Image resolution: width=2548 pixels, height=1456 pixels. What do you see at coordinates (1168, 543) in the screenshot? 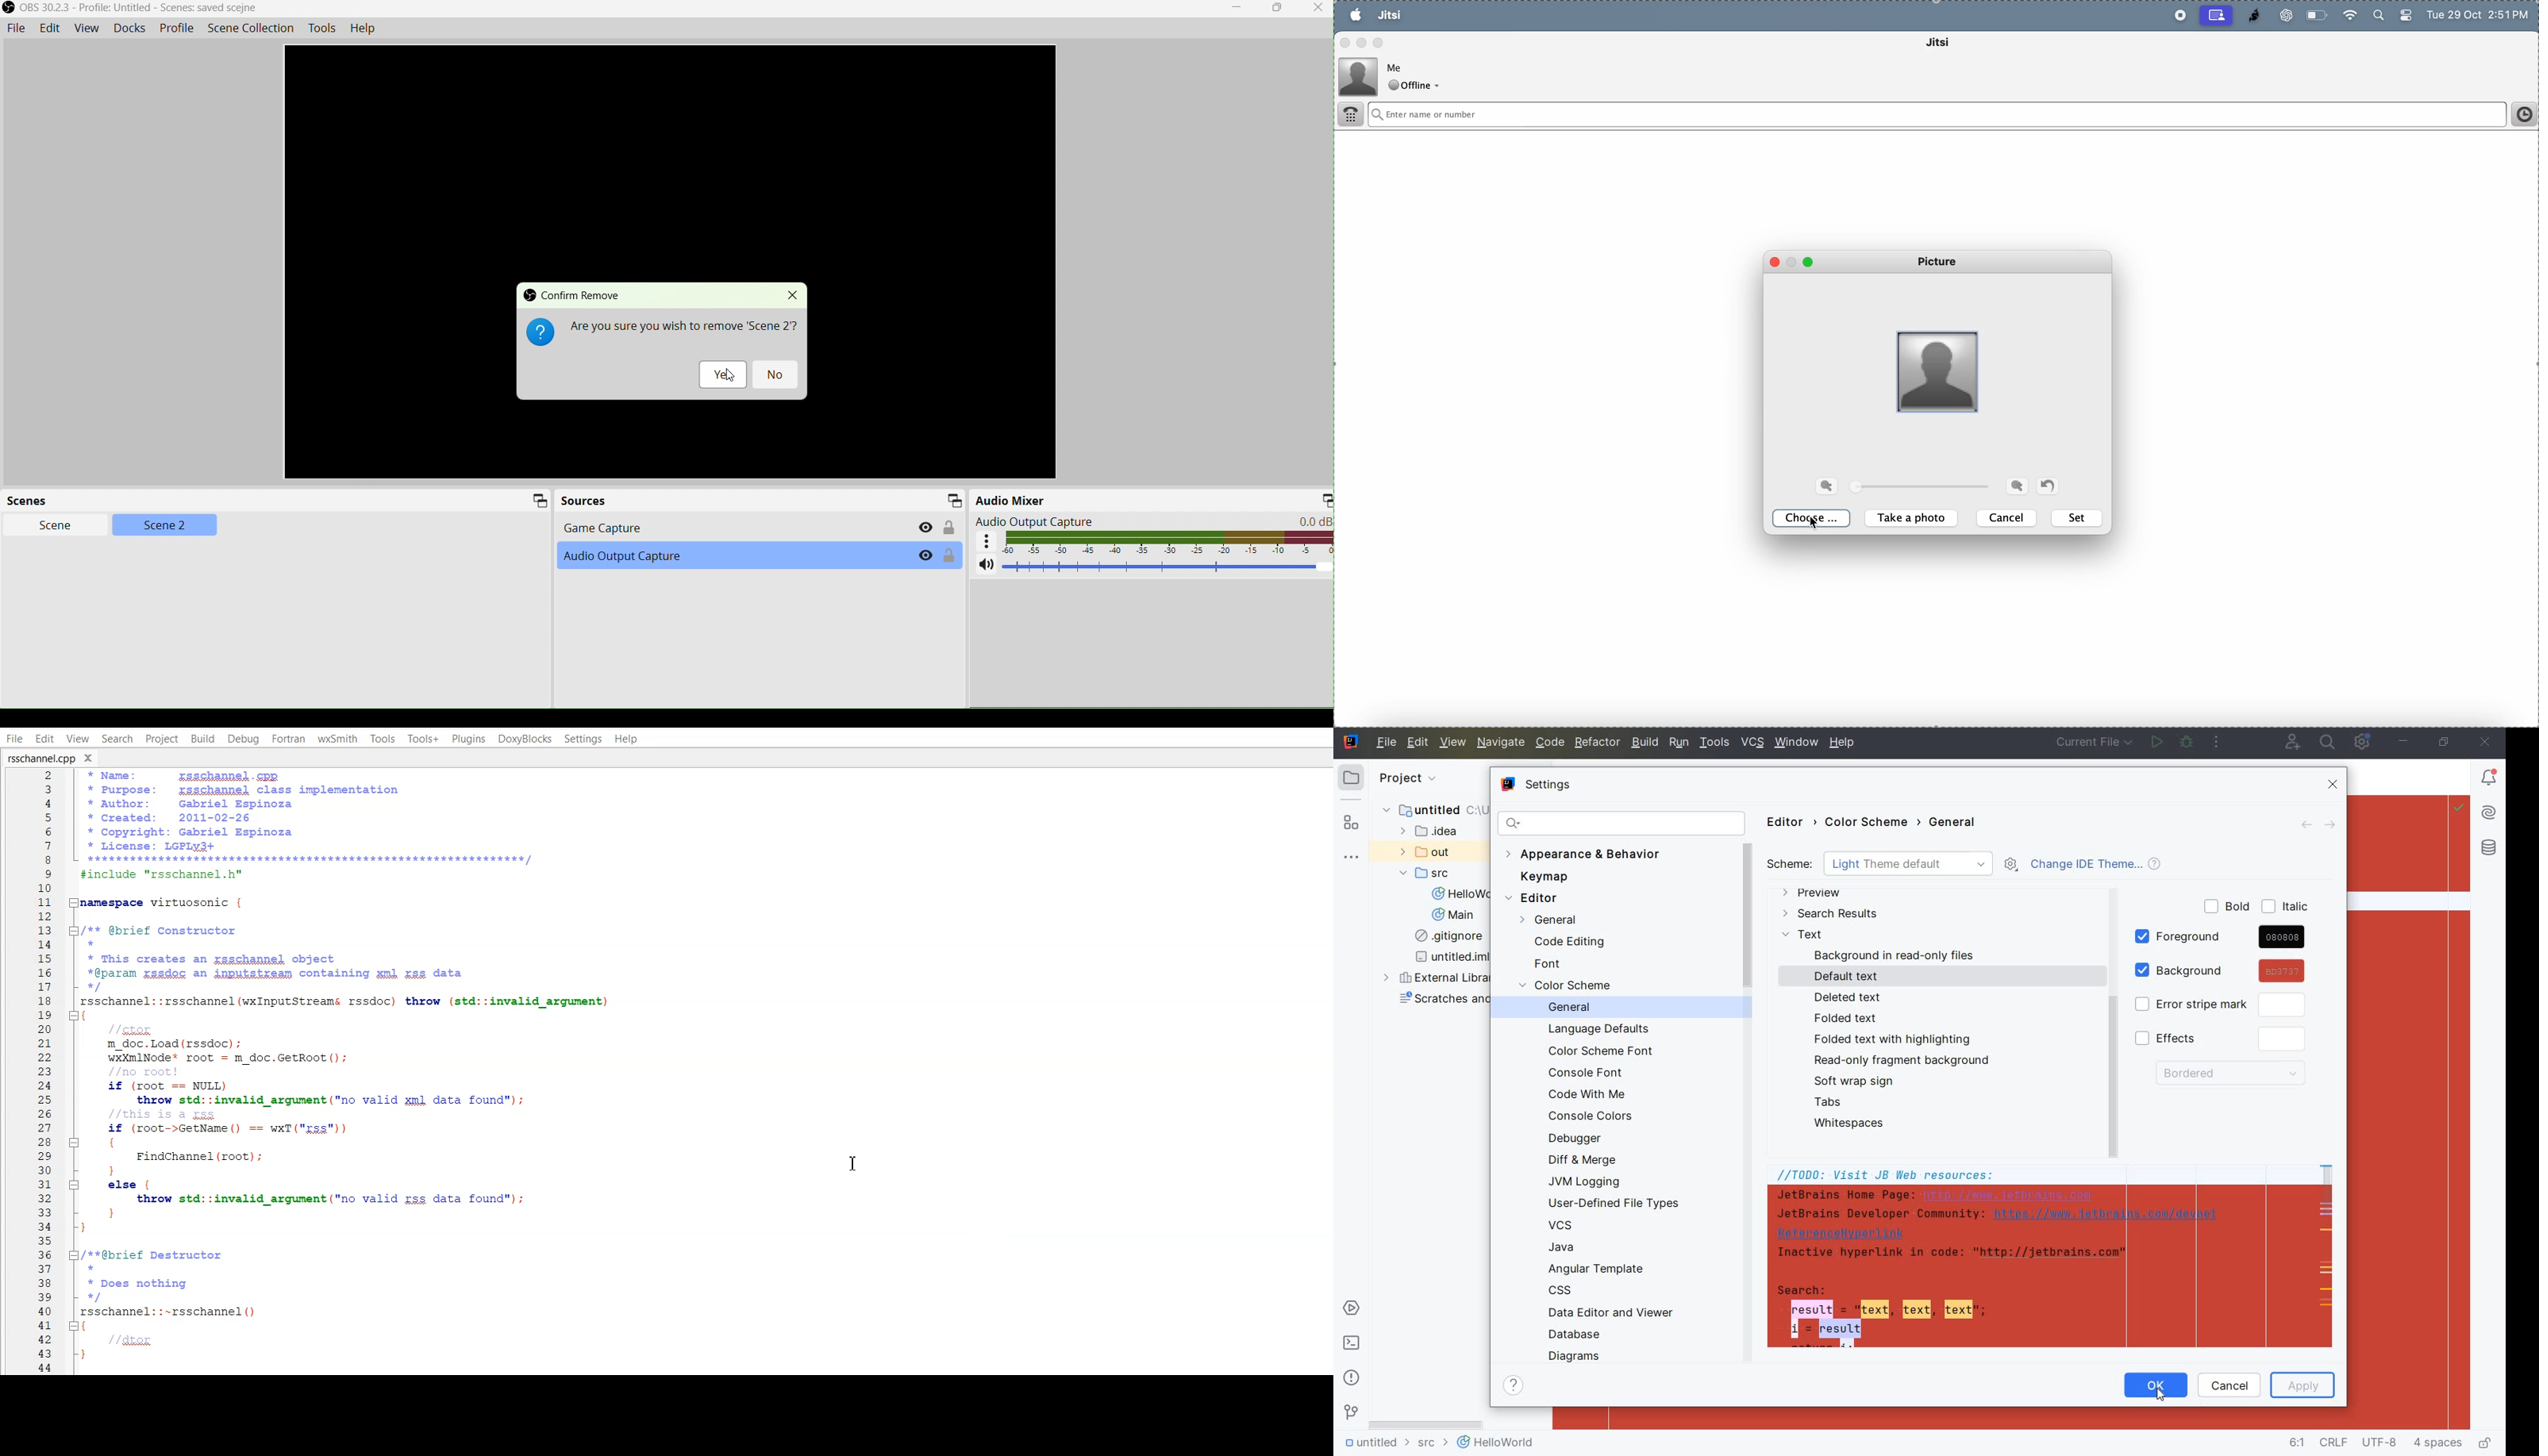
I see `Audio display ` at bounding box center [1168, 543].